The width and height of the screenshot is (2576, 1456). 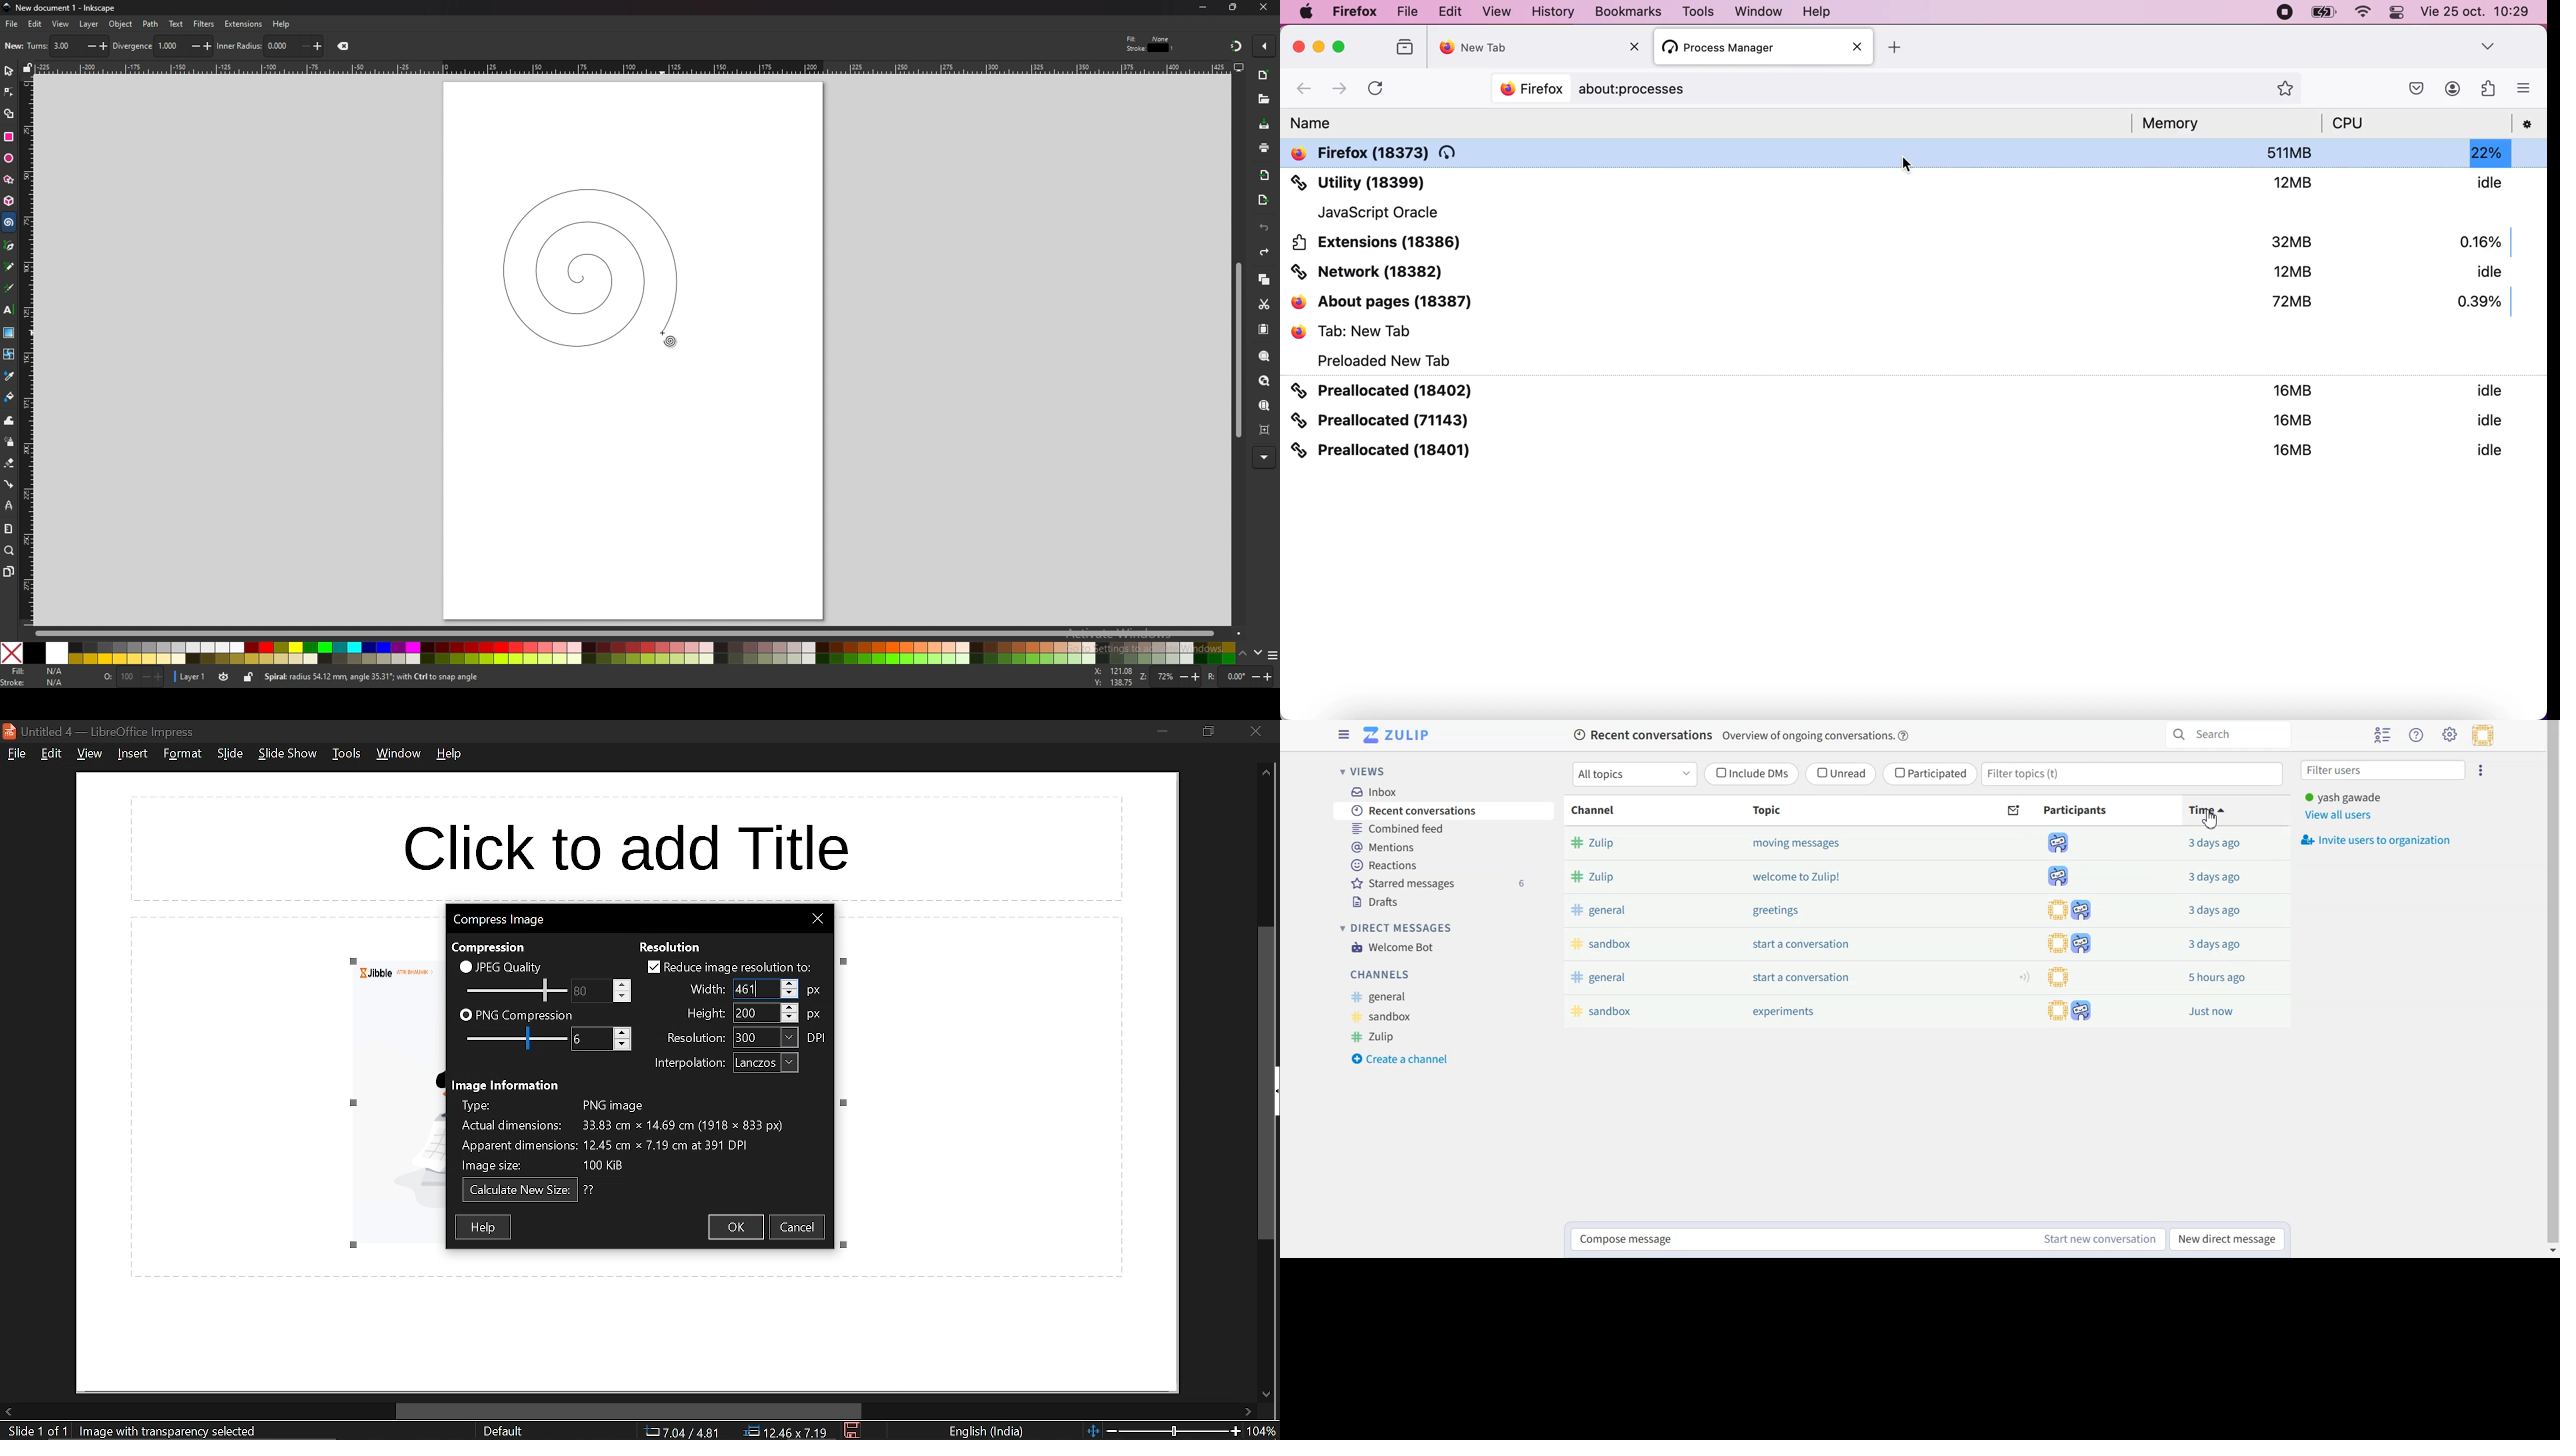 What do you see at coordinates (1263, 147) in the screenshot?
I see `print` at bounding box center [1263, 147].